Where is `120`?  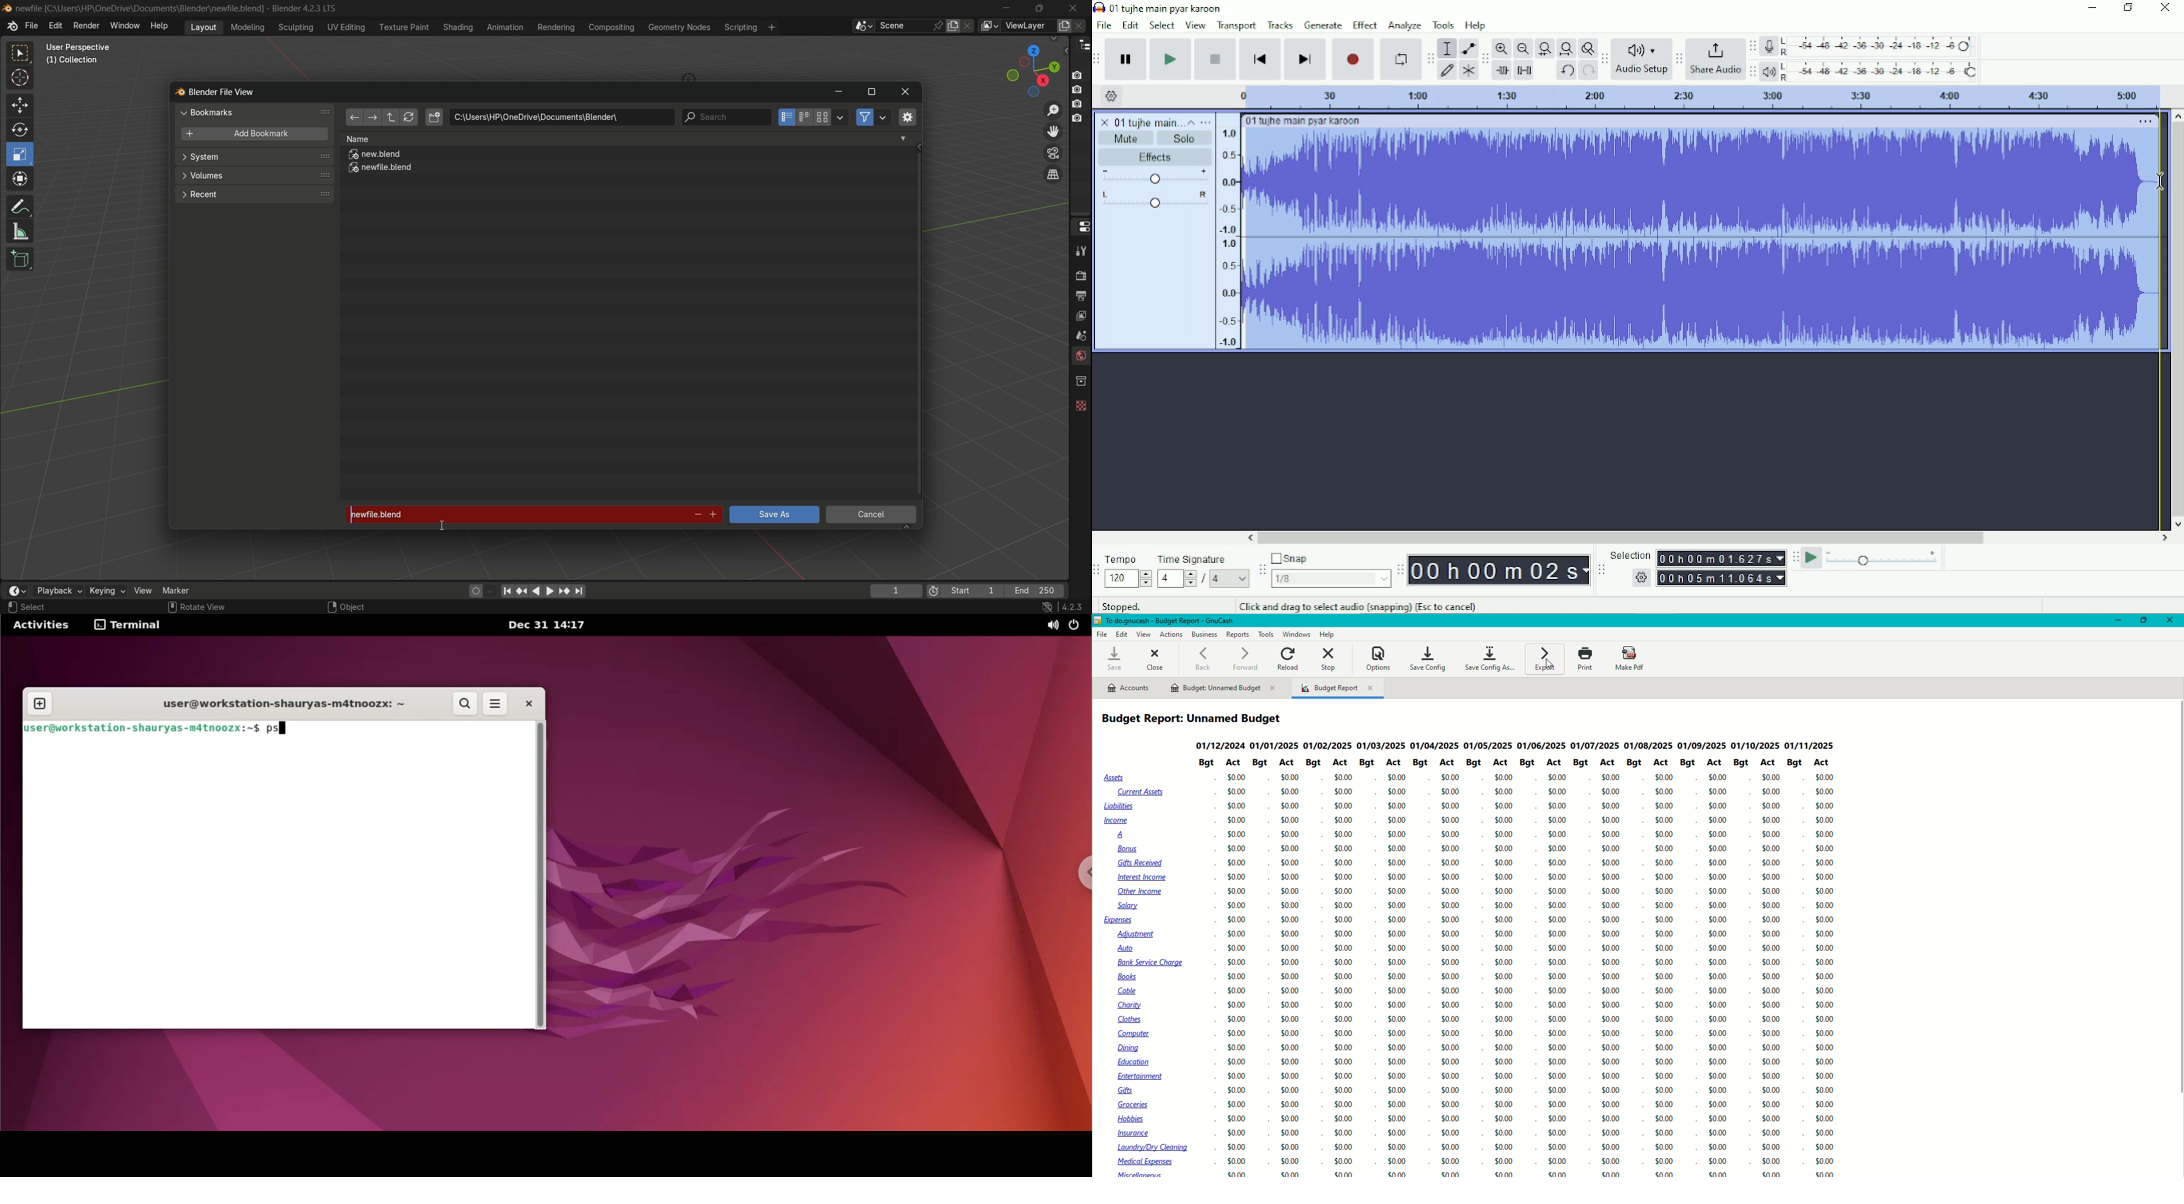 120 is located at coordinates (1128, 579).